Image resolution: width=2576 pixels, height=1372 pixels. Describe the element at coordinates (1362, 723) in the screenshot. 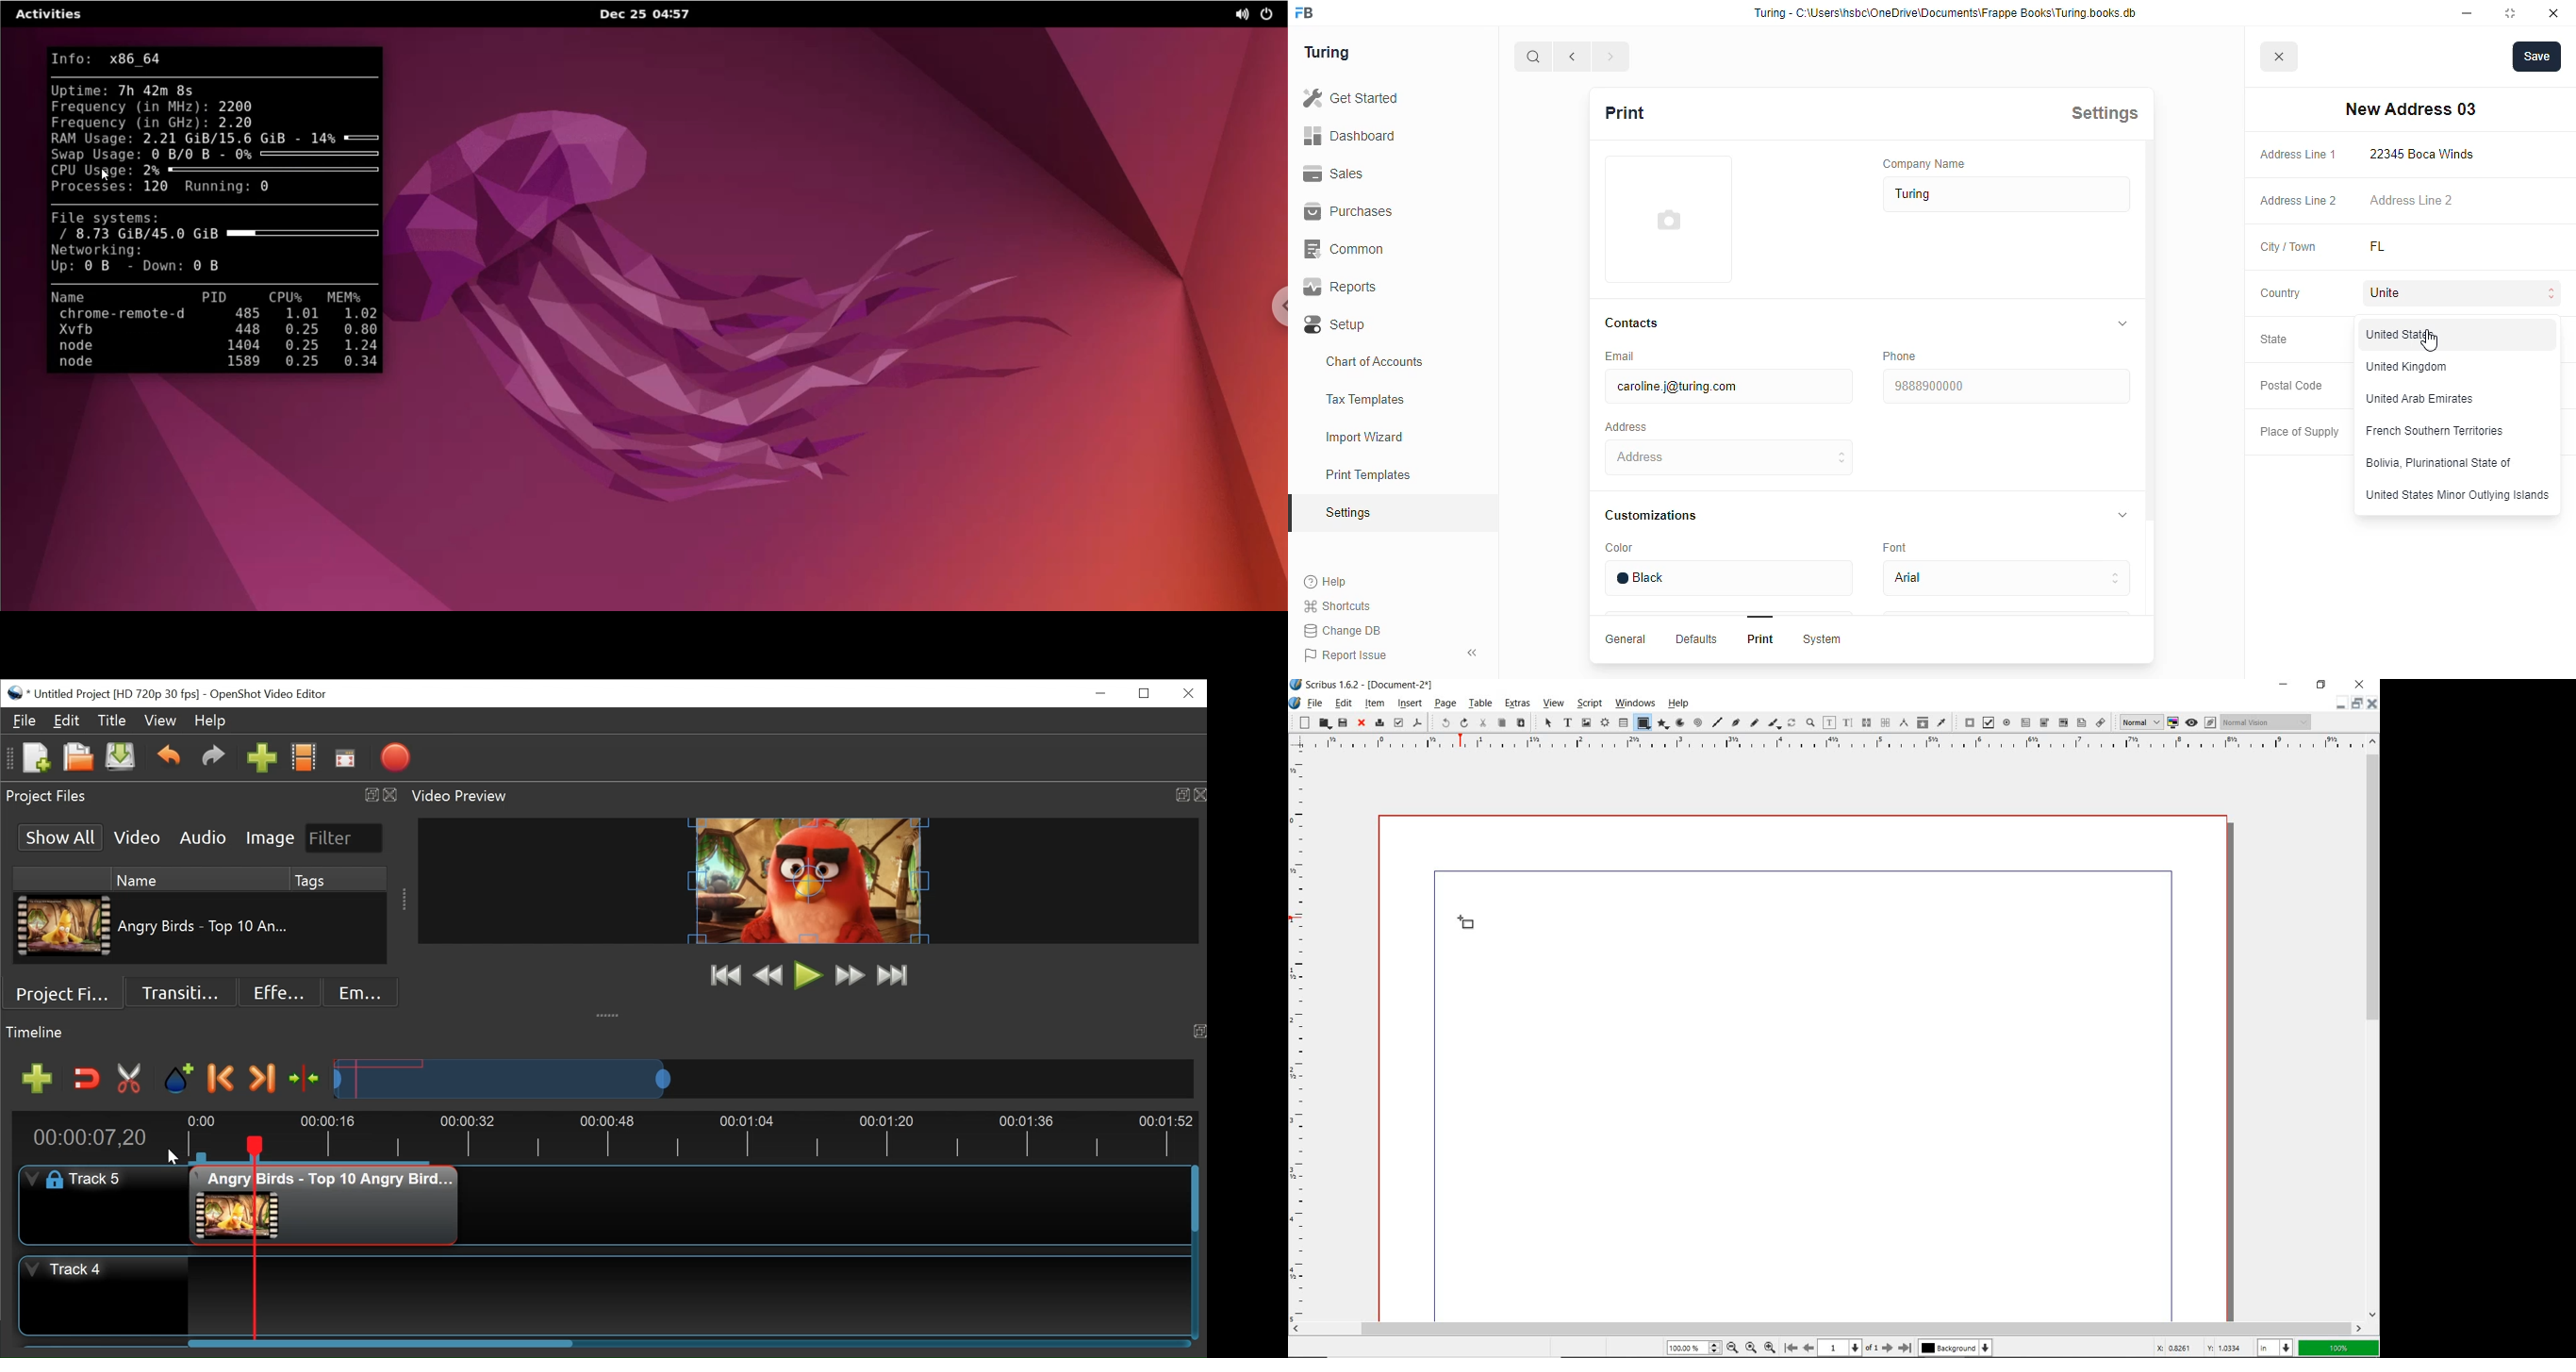

I see `close` at that location.